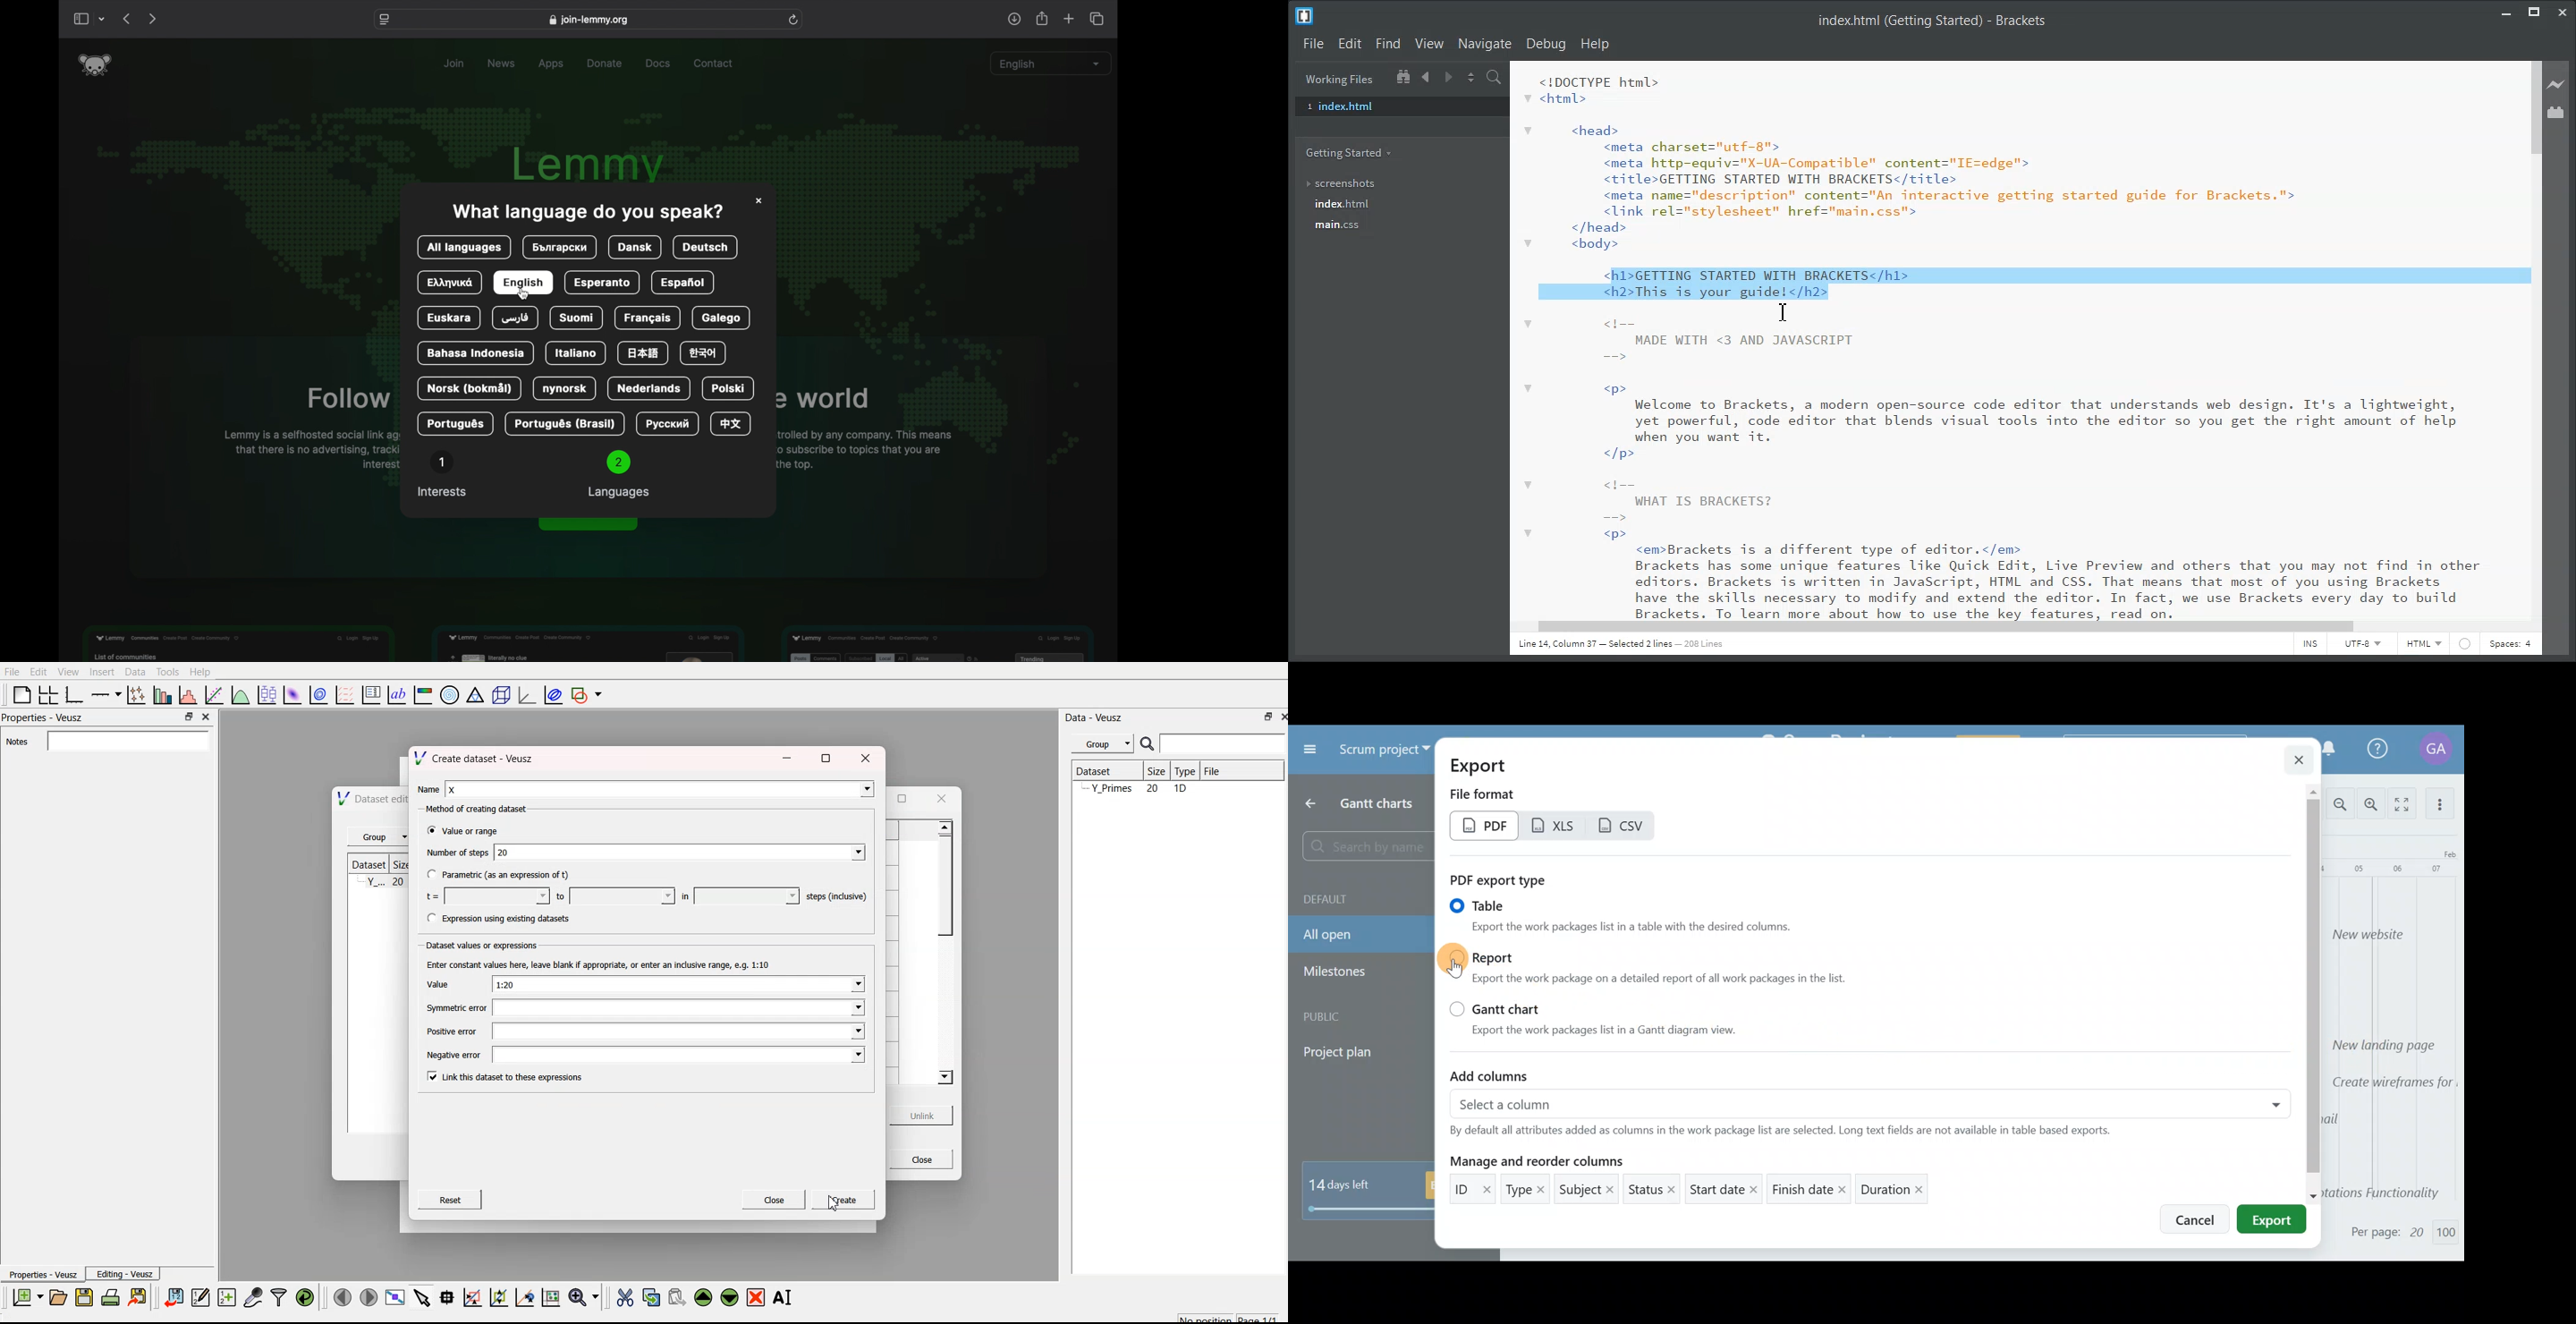  What do you see at coordinates (2559, 84) in the screenshot?
I see `Live Preview` at bounding box center [2559, 84].